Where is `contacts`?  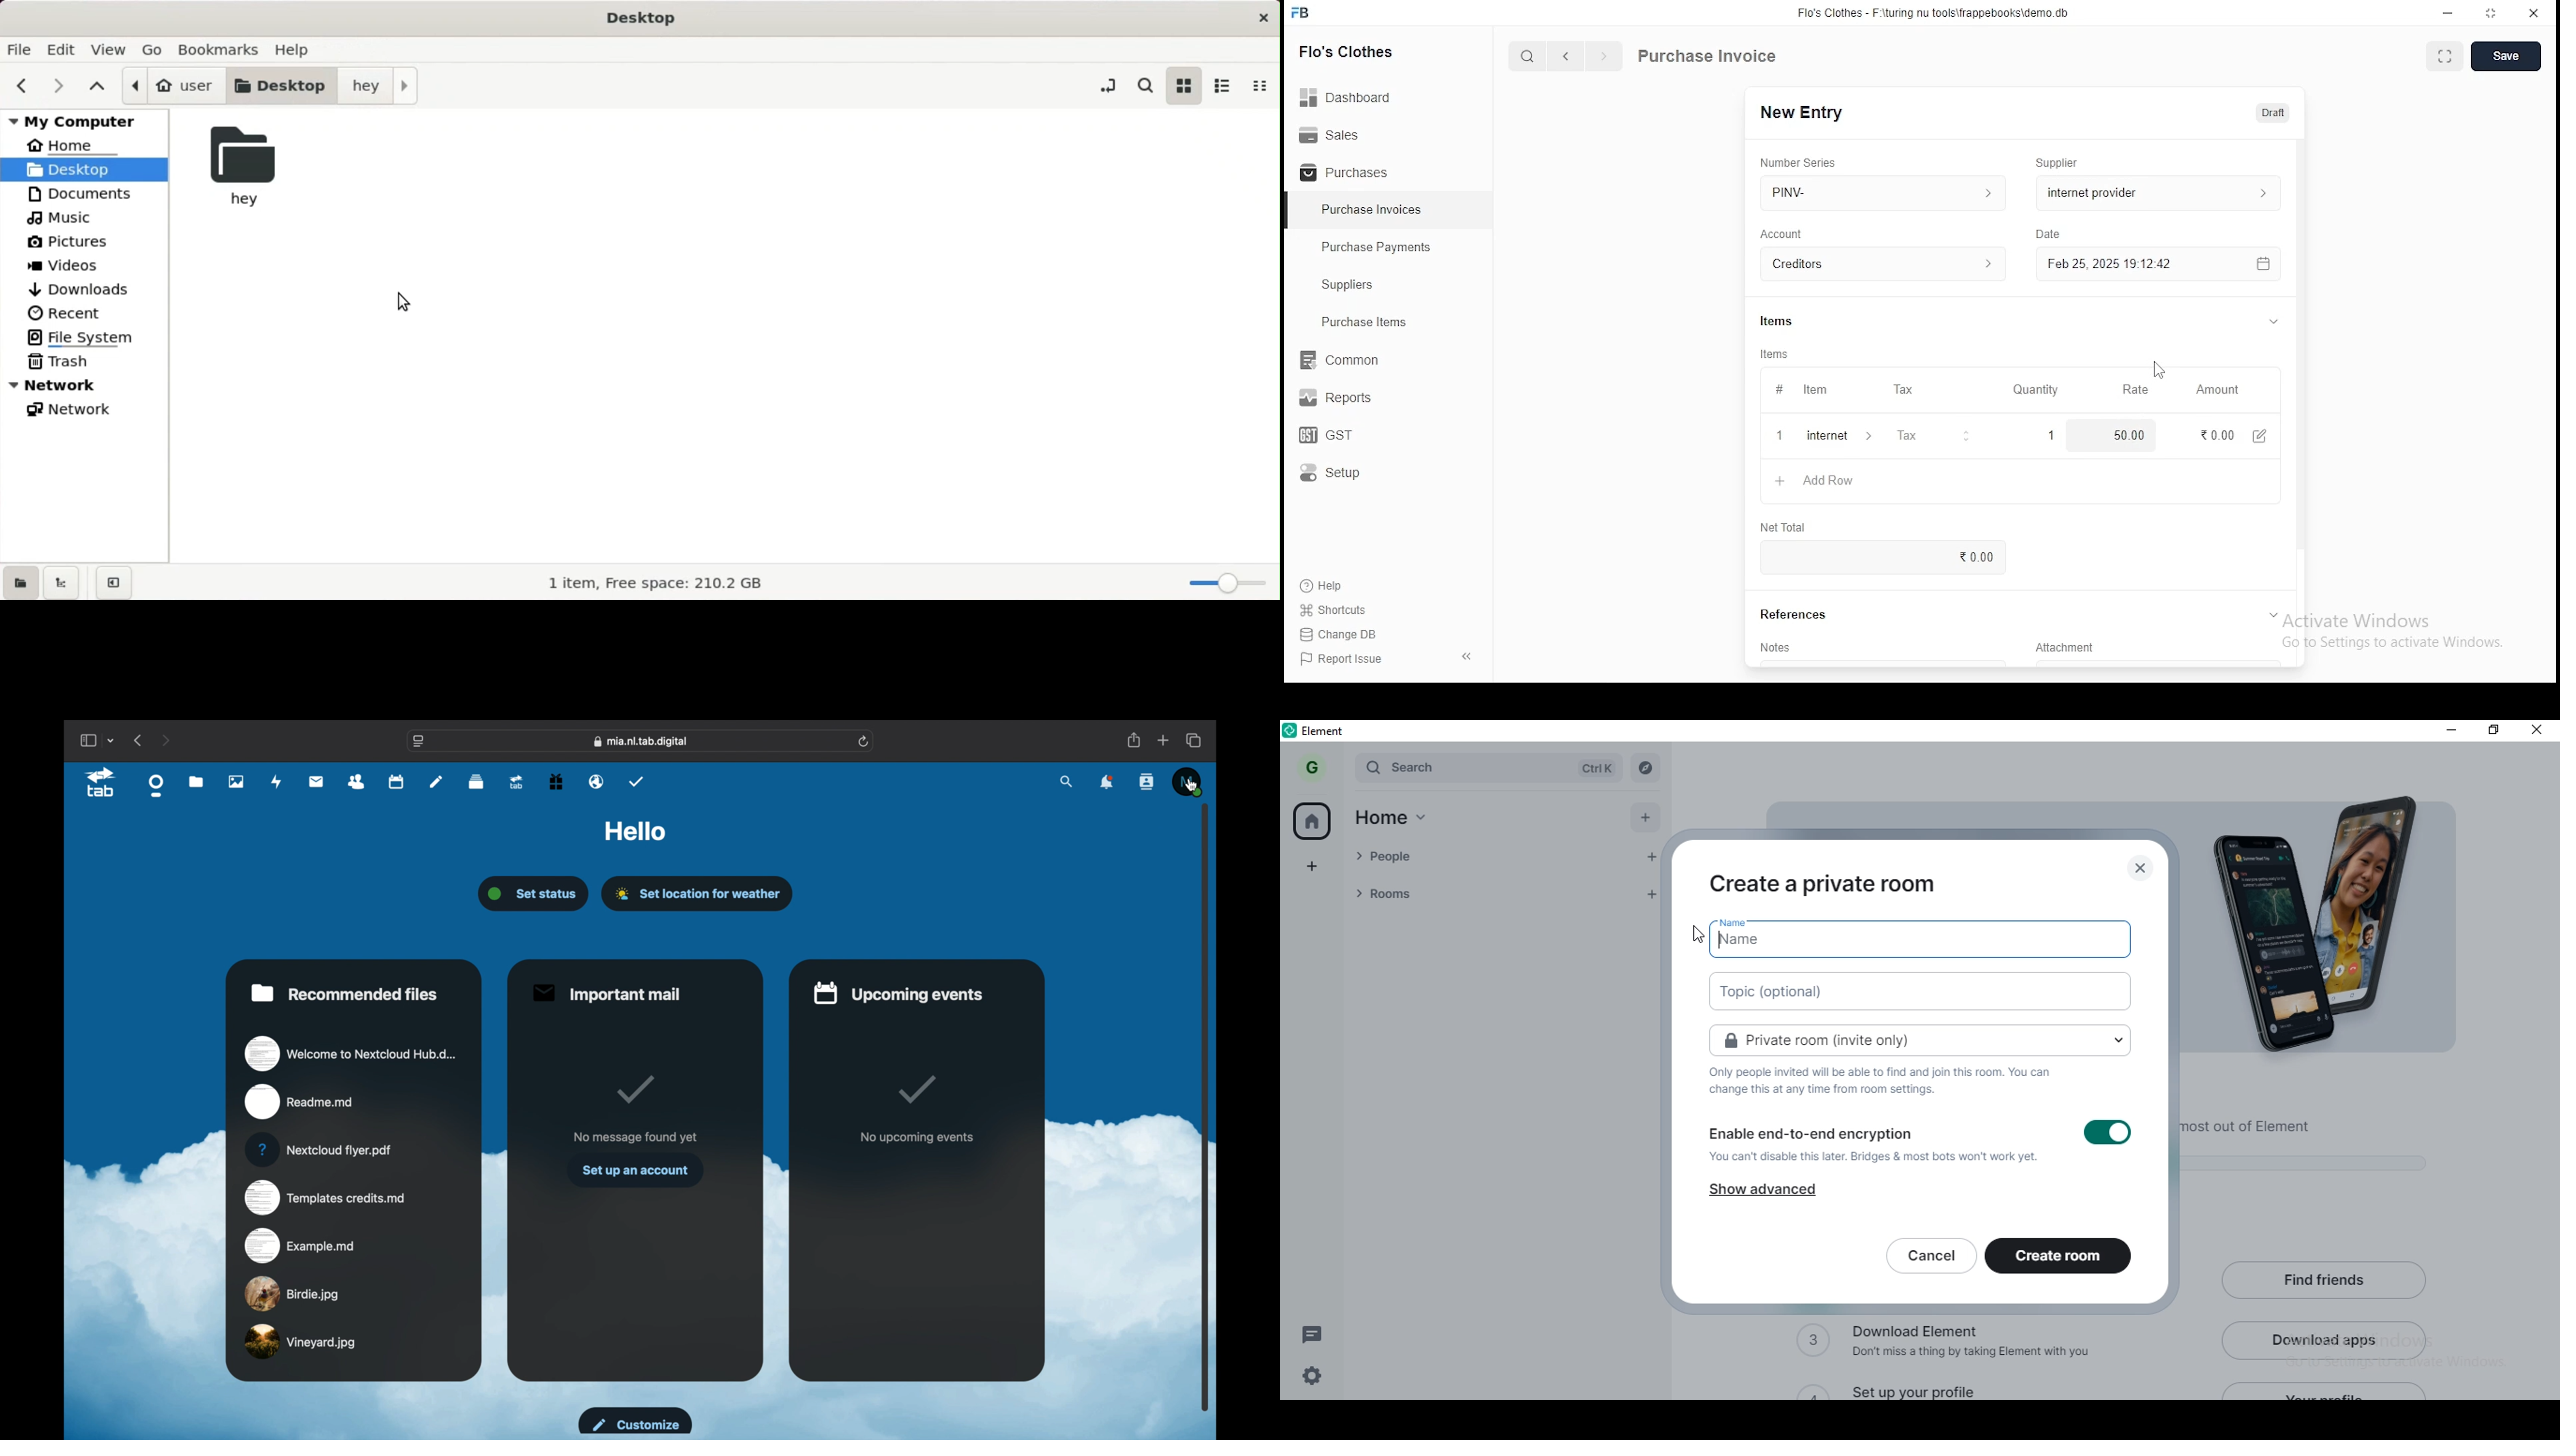
contacts is located at coordinates (1148, 783).